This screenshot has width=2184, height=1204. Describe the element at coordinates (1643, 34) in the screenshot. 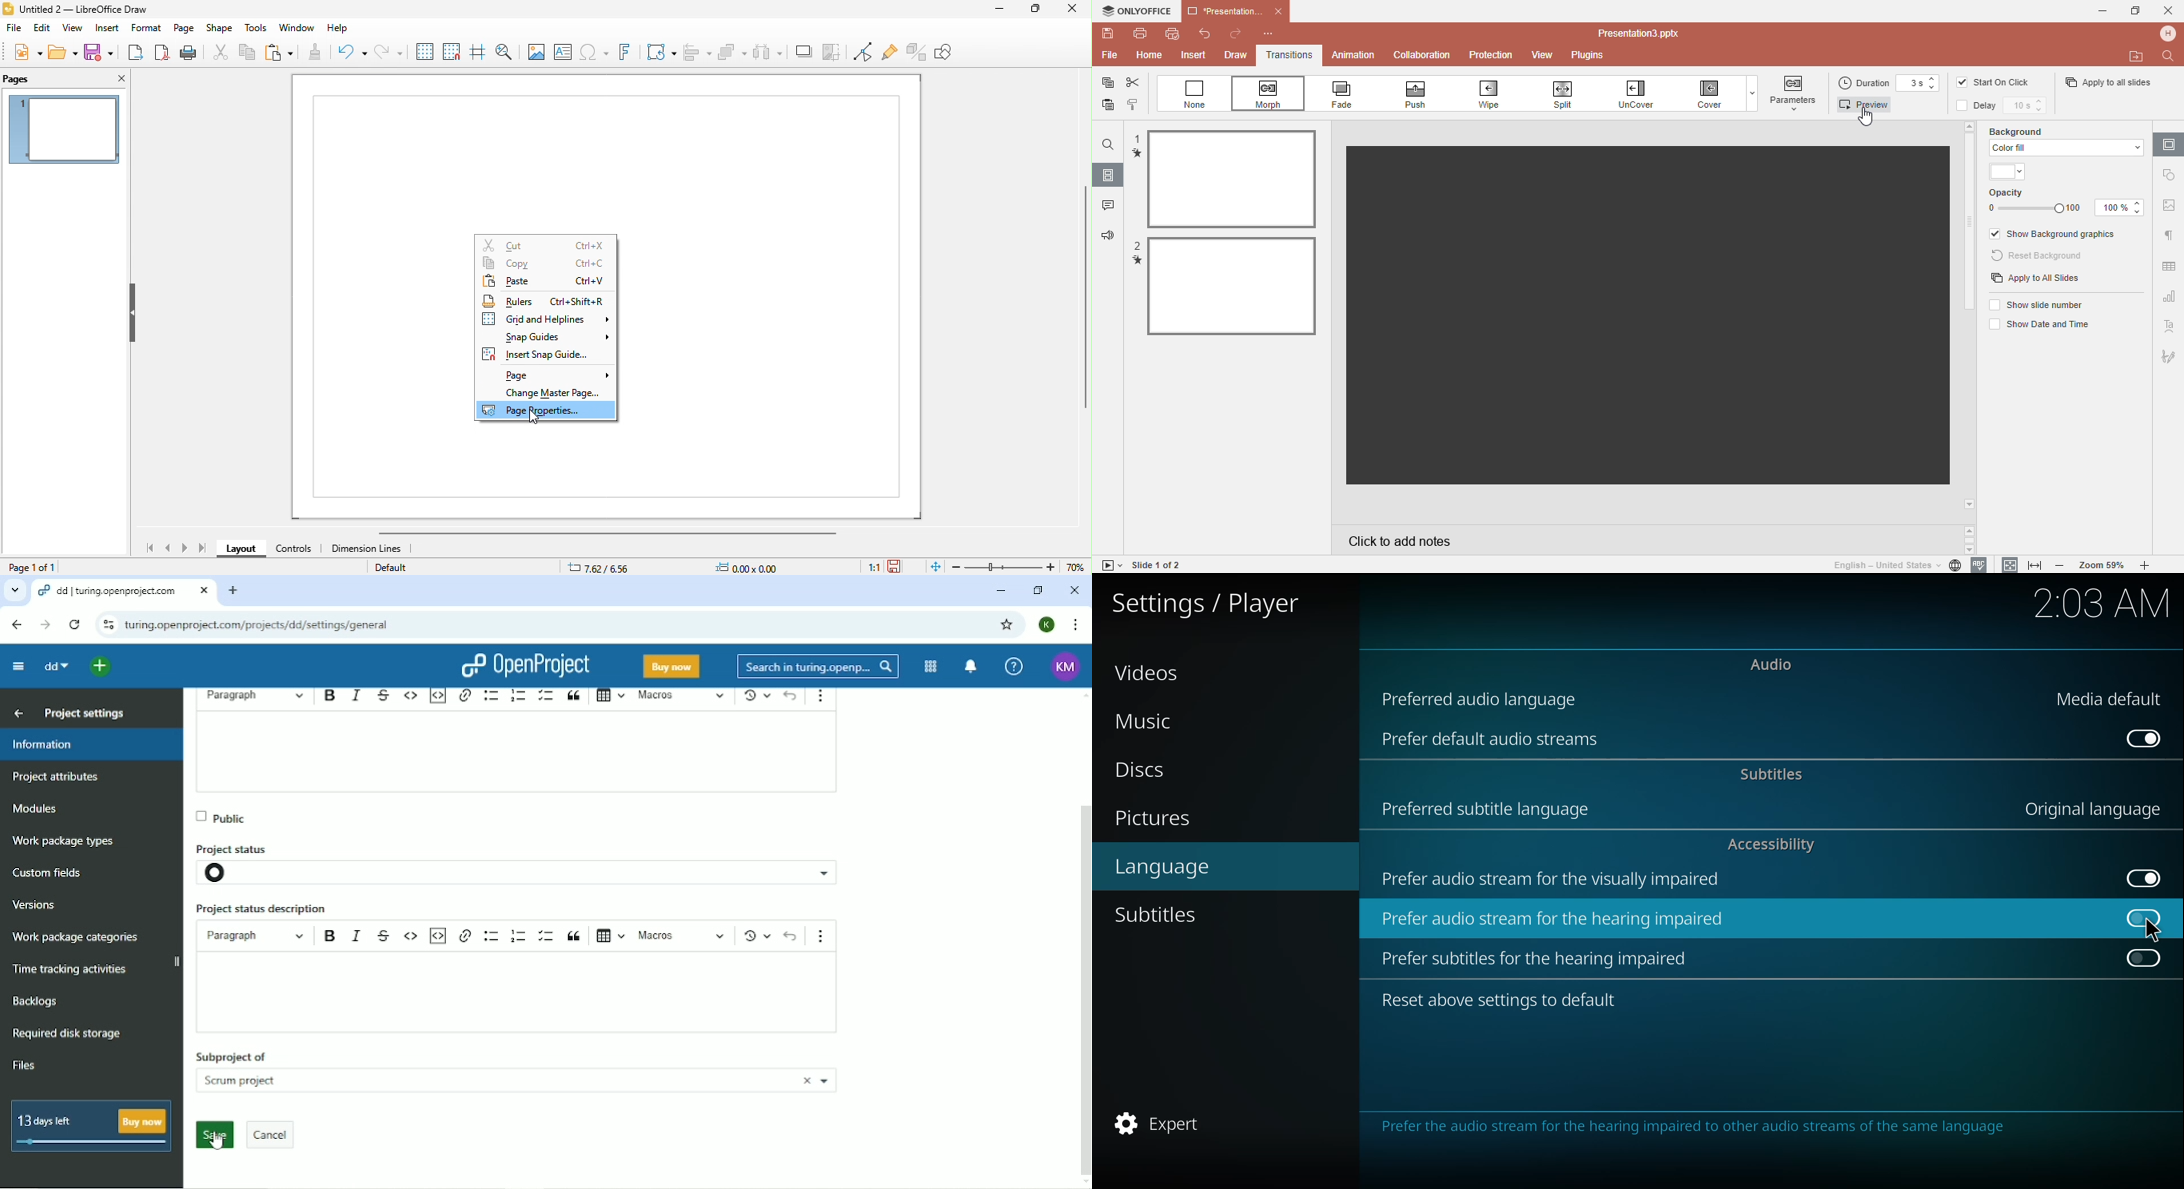

I see `Document name` at that location.